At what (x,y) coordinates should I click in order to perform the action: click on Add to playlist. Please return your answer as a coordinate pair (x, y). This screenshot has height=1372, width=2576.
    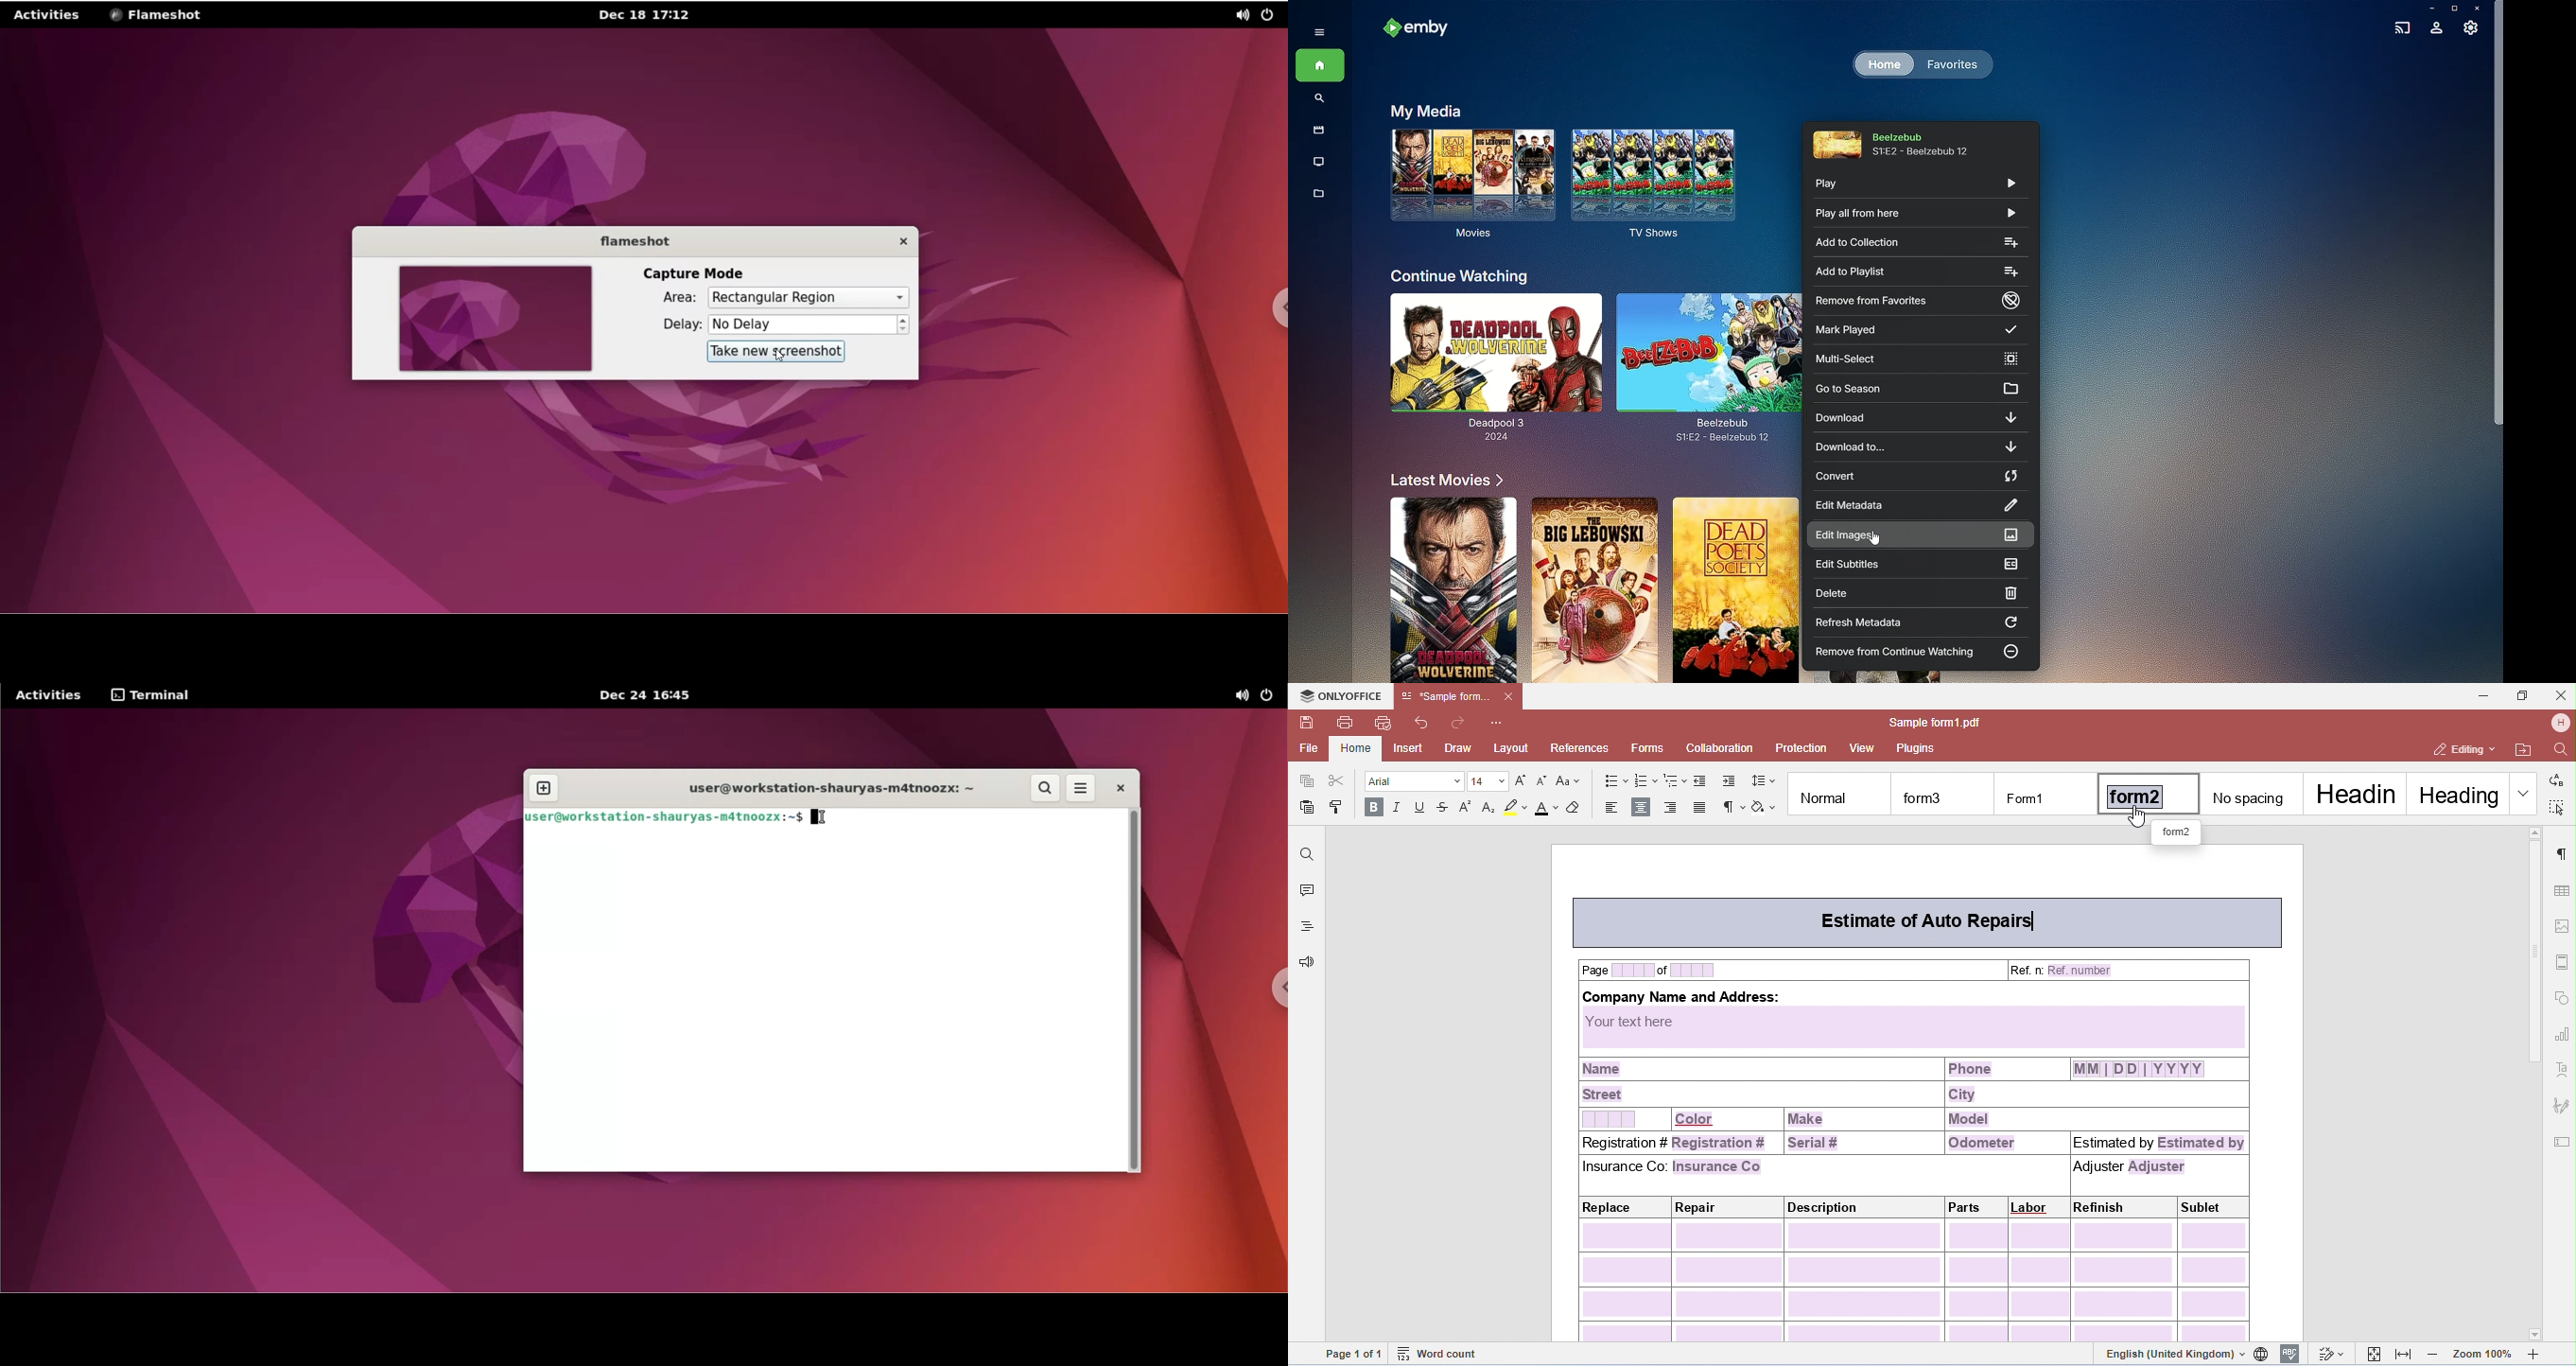
    Looking at the image, I should click on (1918, 271).